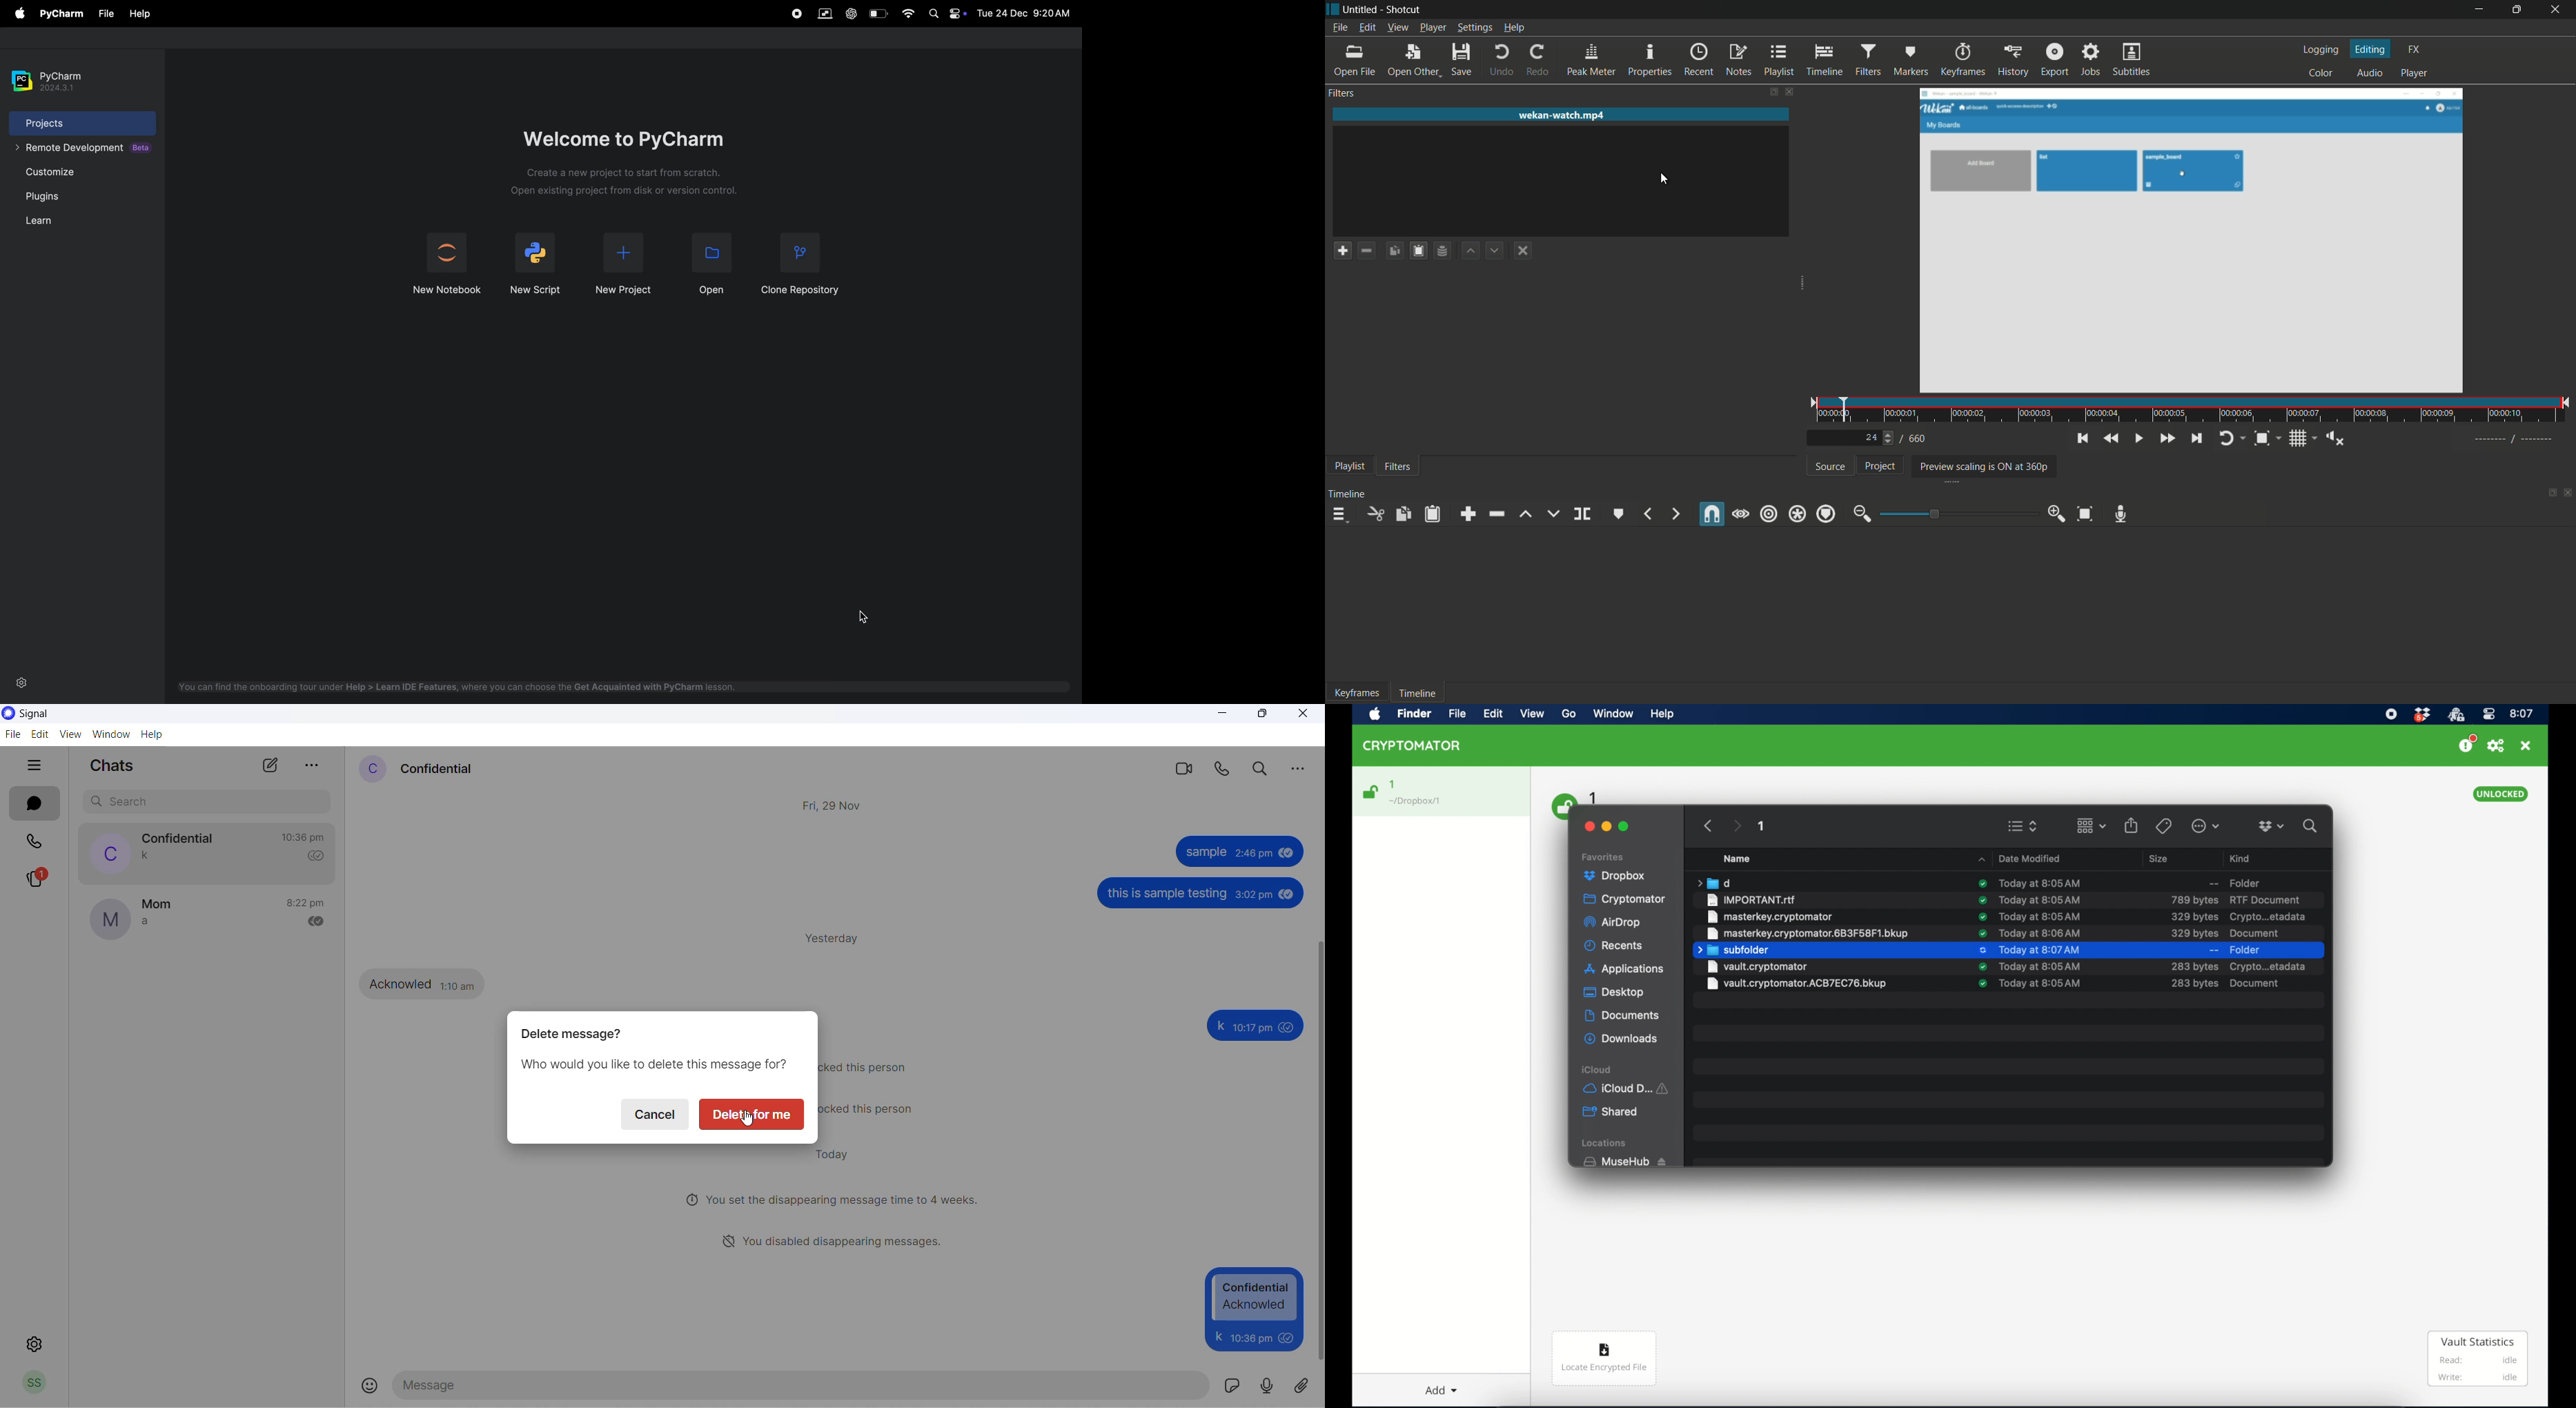 The height and width of the screenshot is (1428, 2576). What do you see at coordinates (1550, 513) in the screenshot?
I see `overwrite` at bounding box center [1550, 513].